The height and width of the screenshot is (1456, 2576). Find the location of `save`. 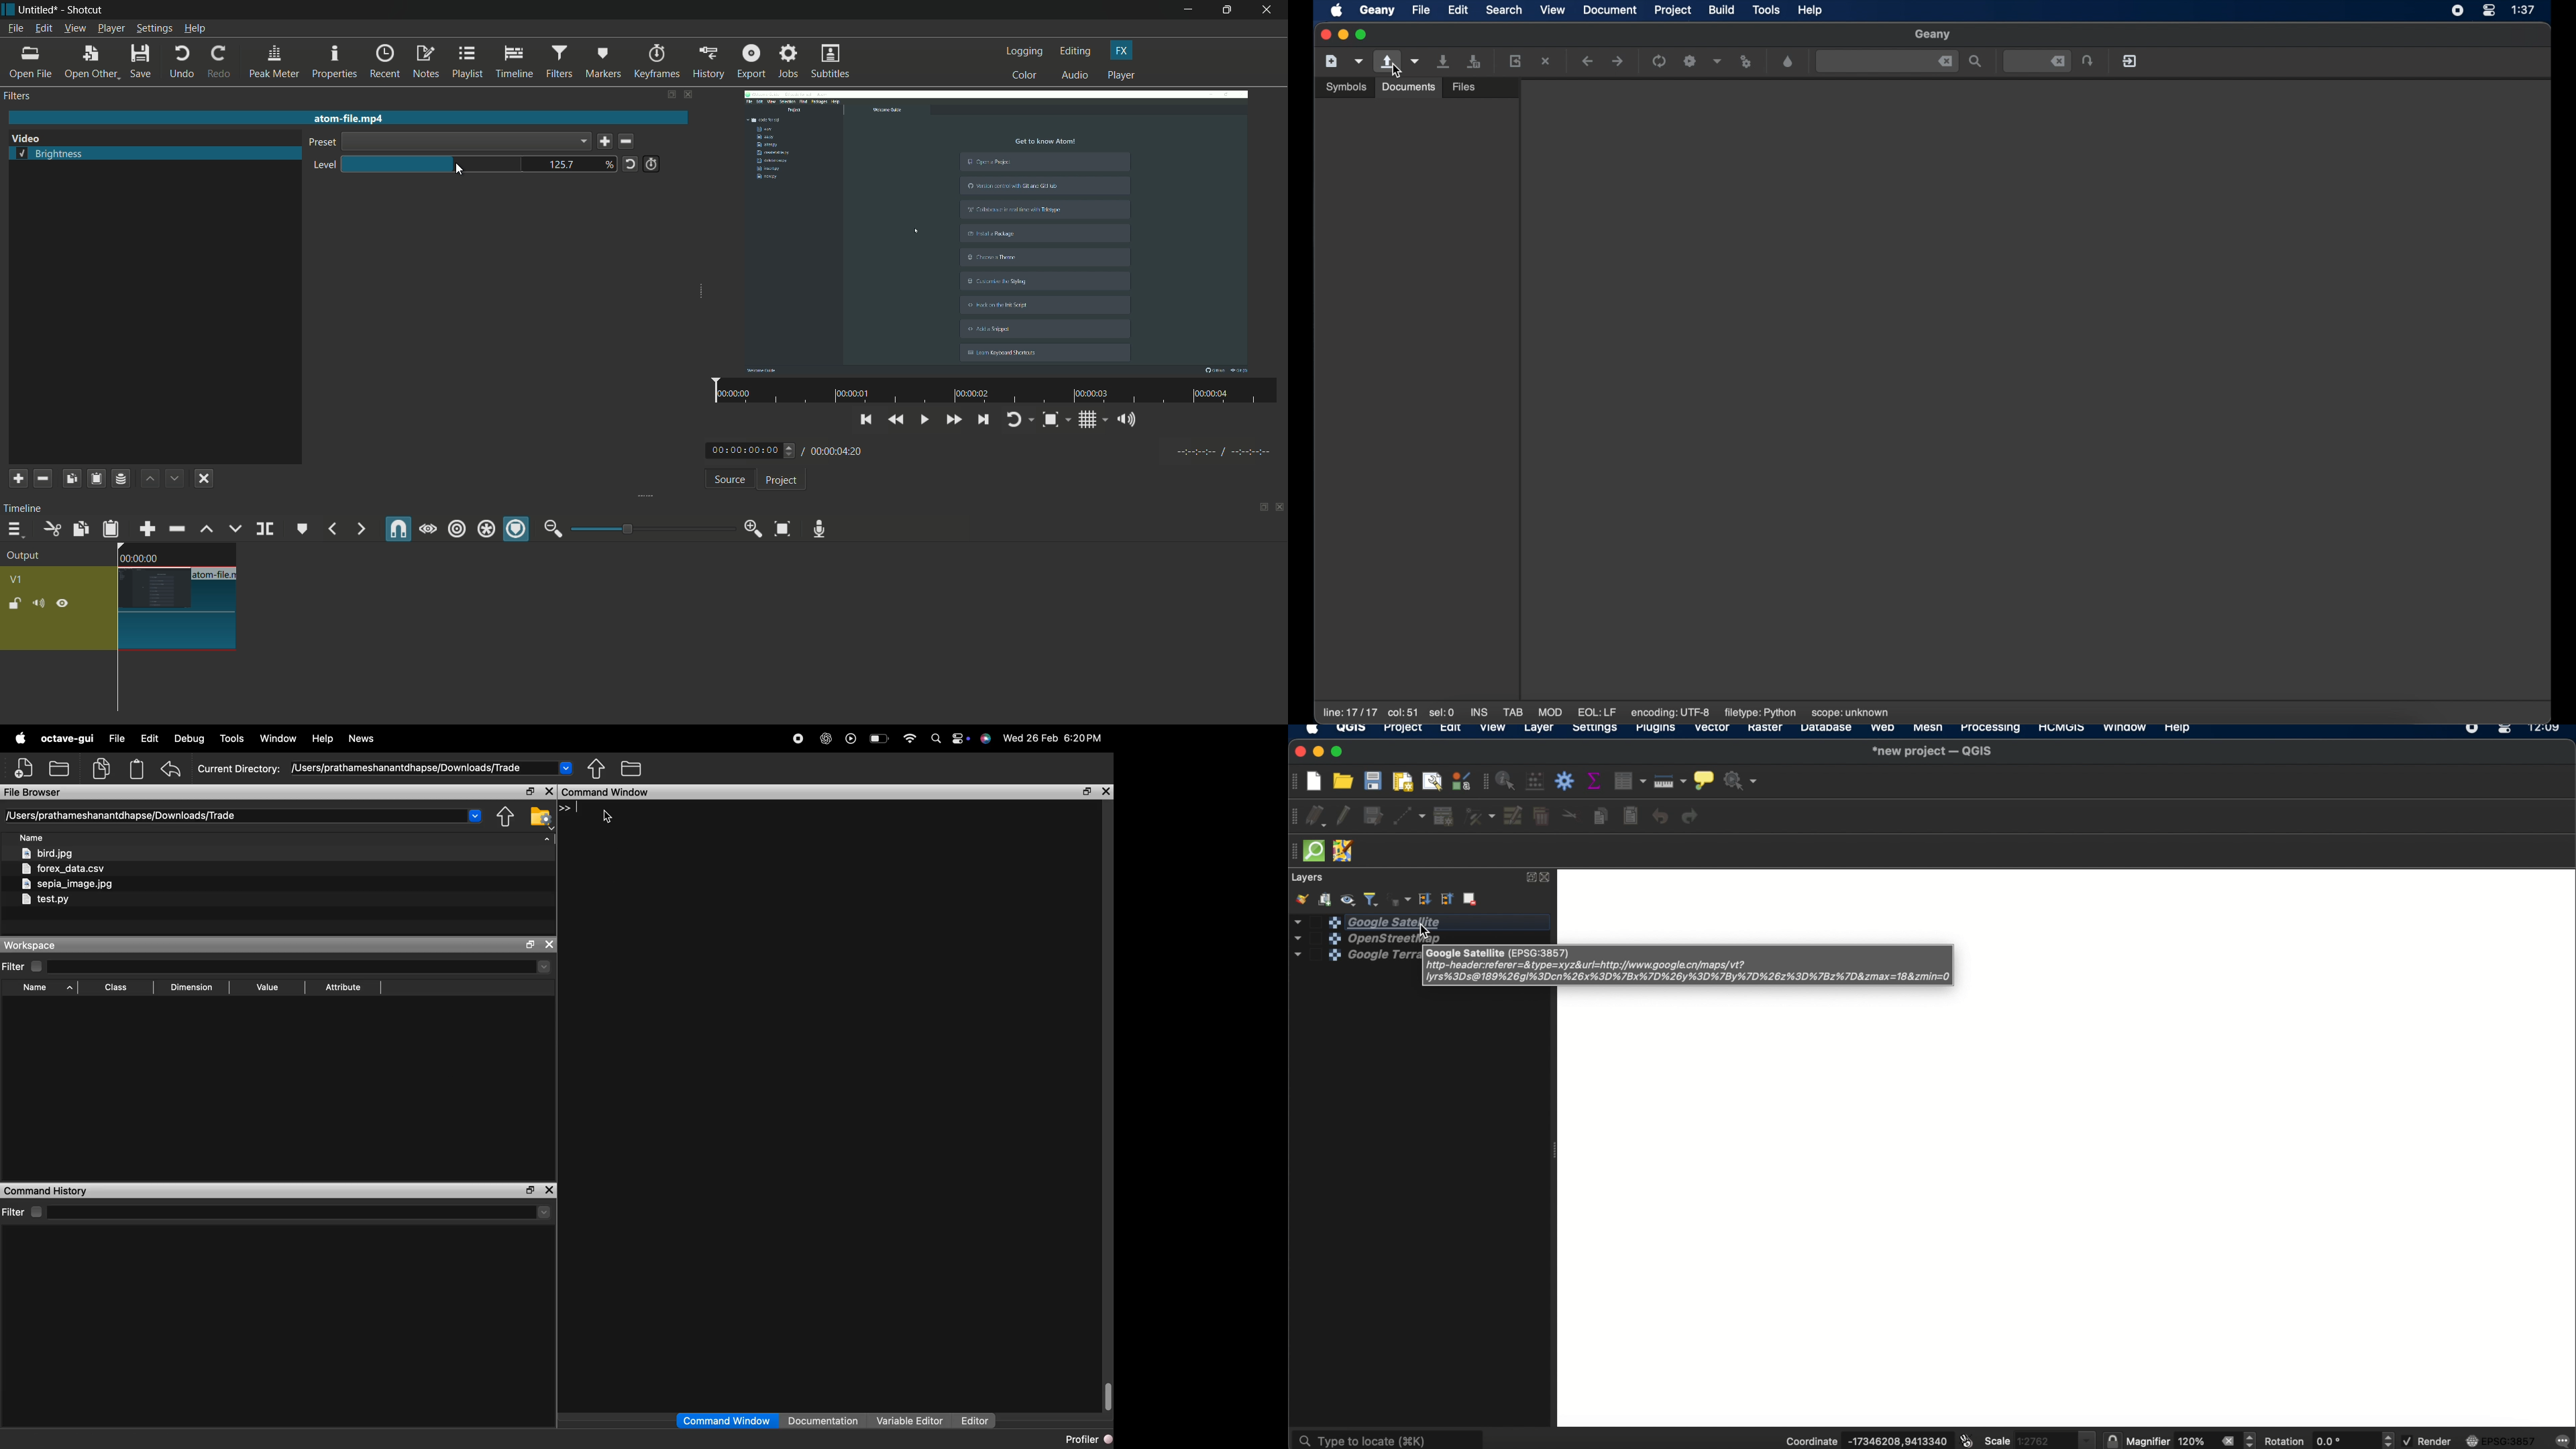

save is located at coordinates (604, 142).